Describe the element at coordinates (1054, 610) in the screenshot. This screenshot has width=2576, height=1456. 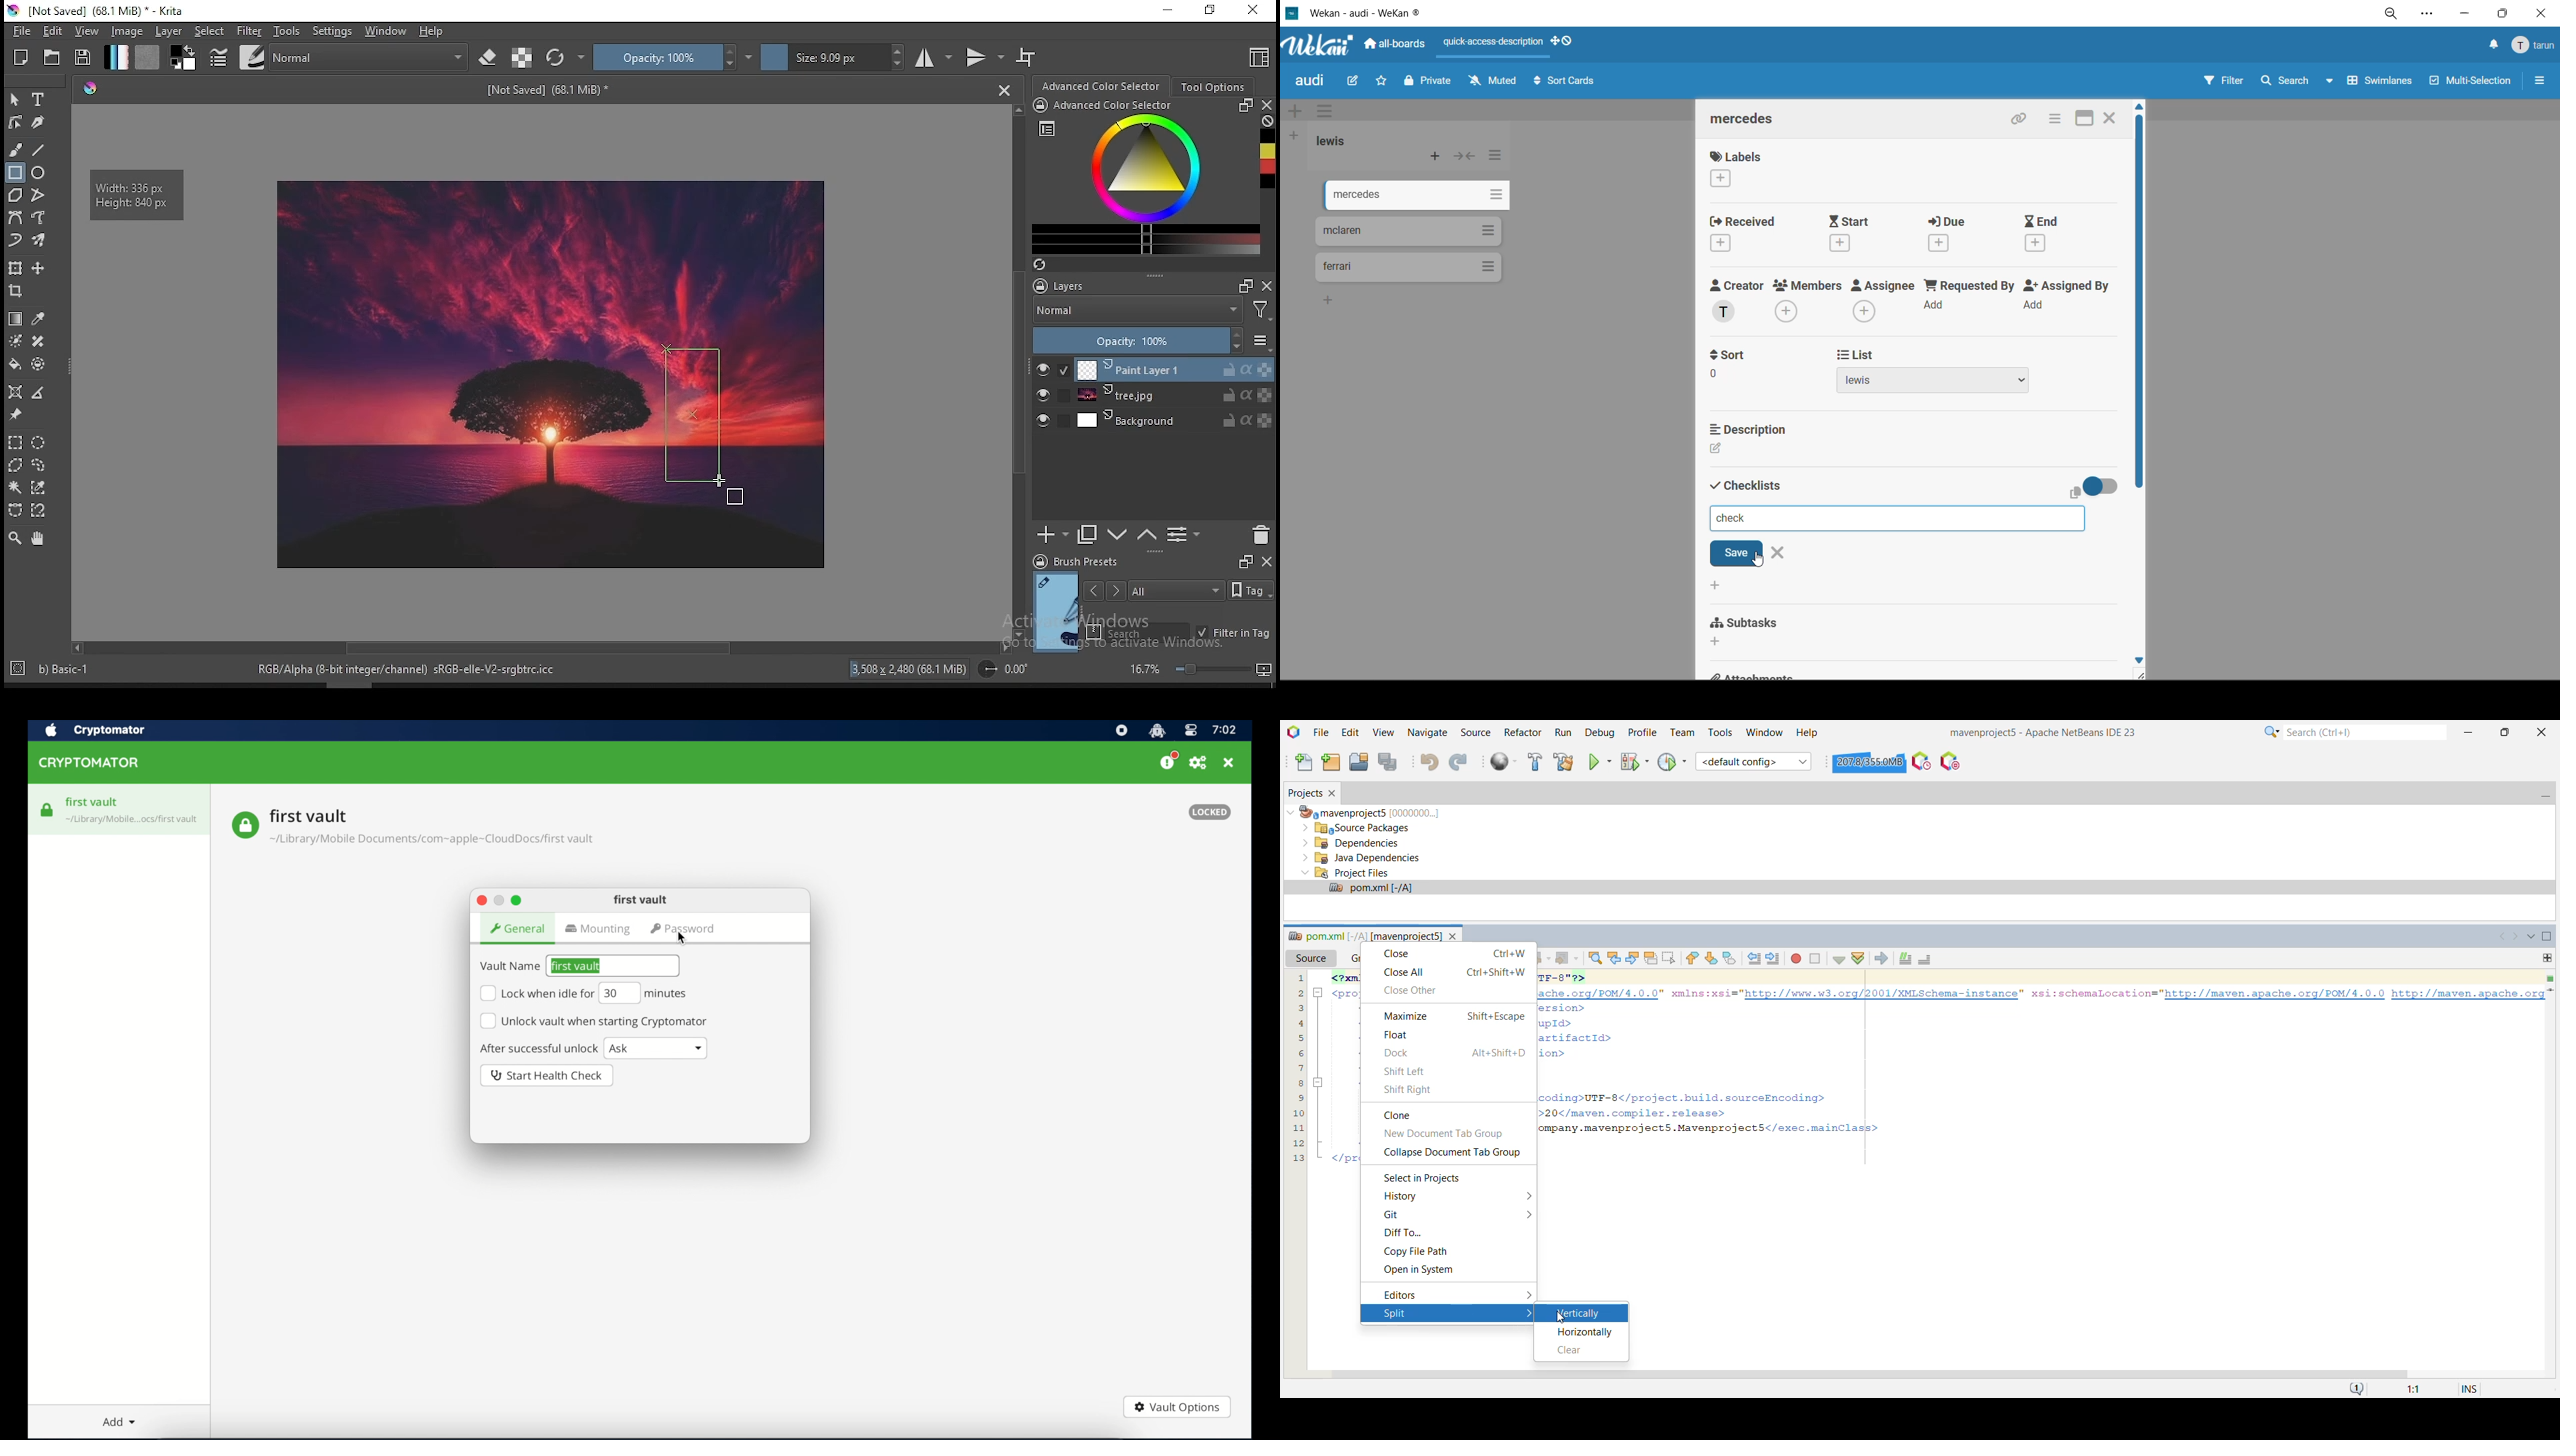
I see `preview` at that location.